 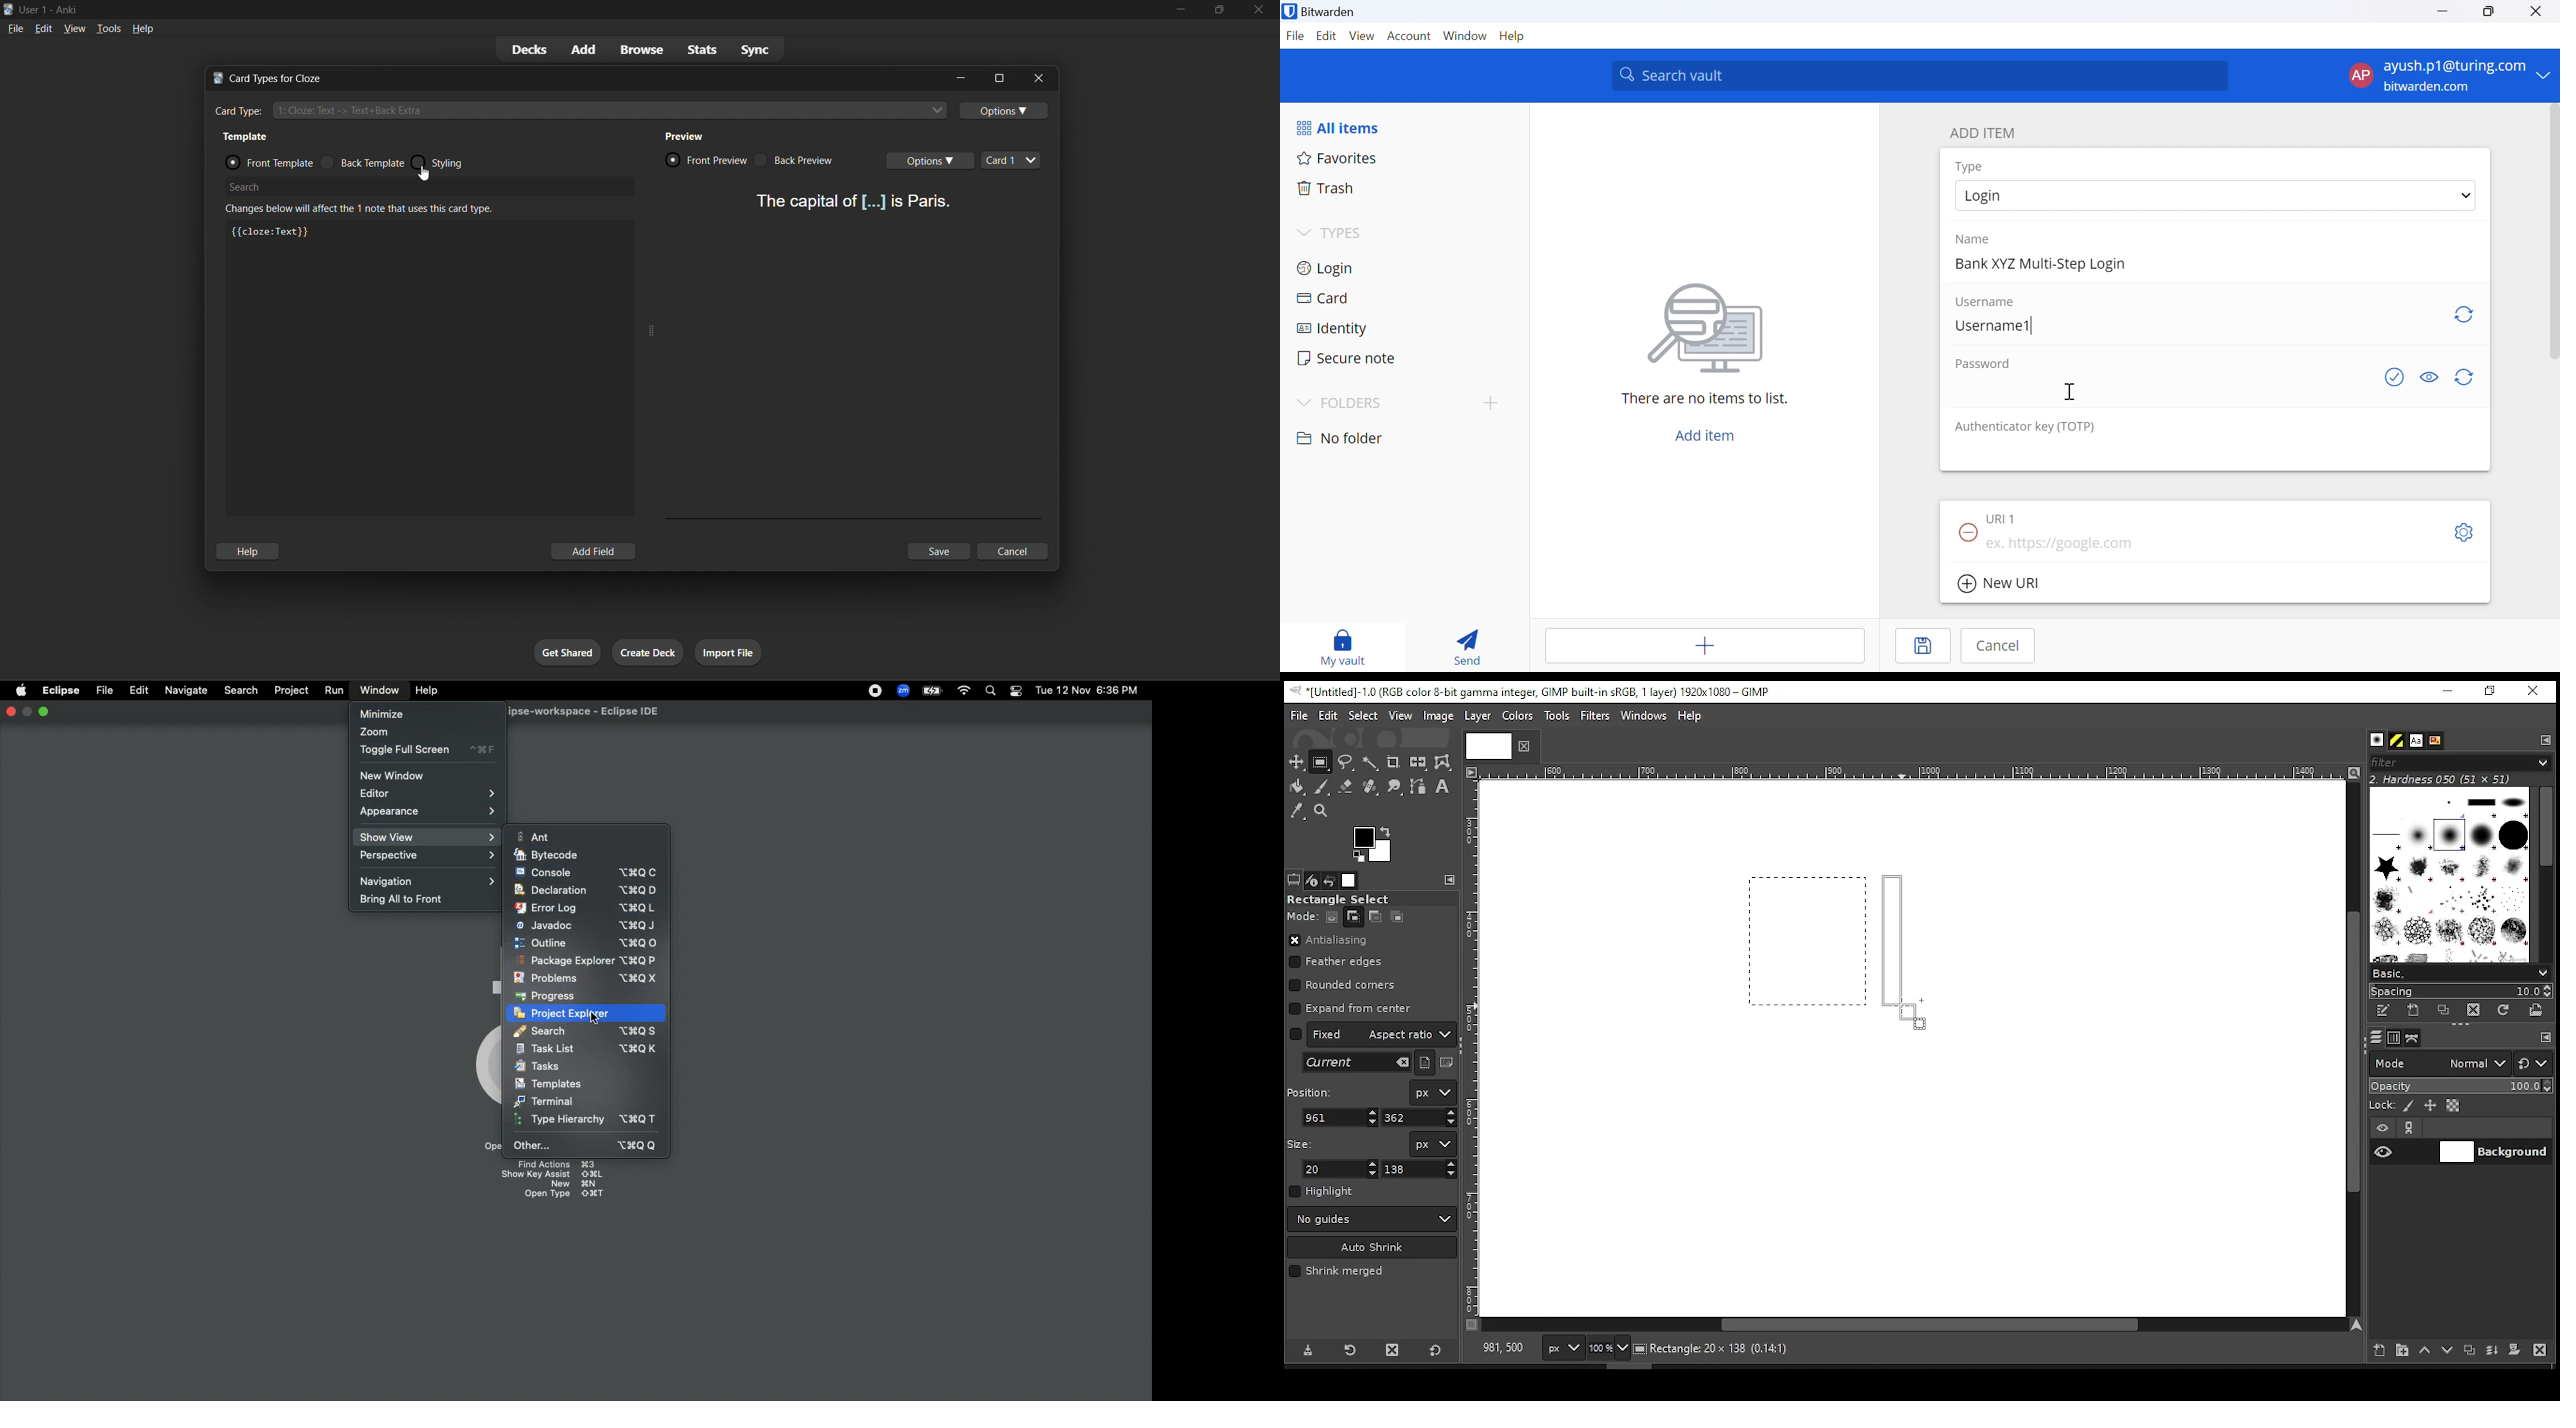 What do you see at coordinates (1707, 329) in the screenshot?
I see `Image` at bounding box center [1707, 329].